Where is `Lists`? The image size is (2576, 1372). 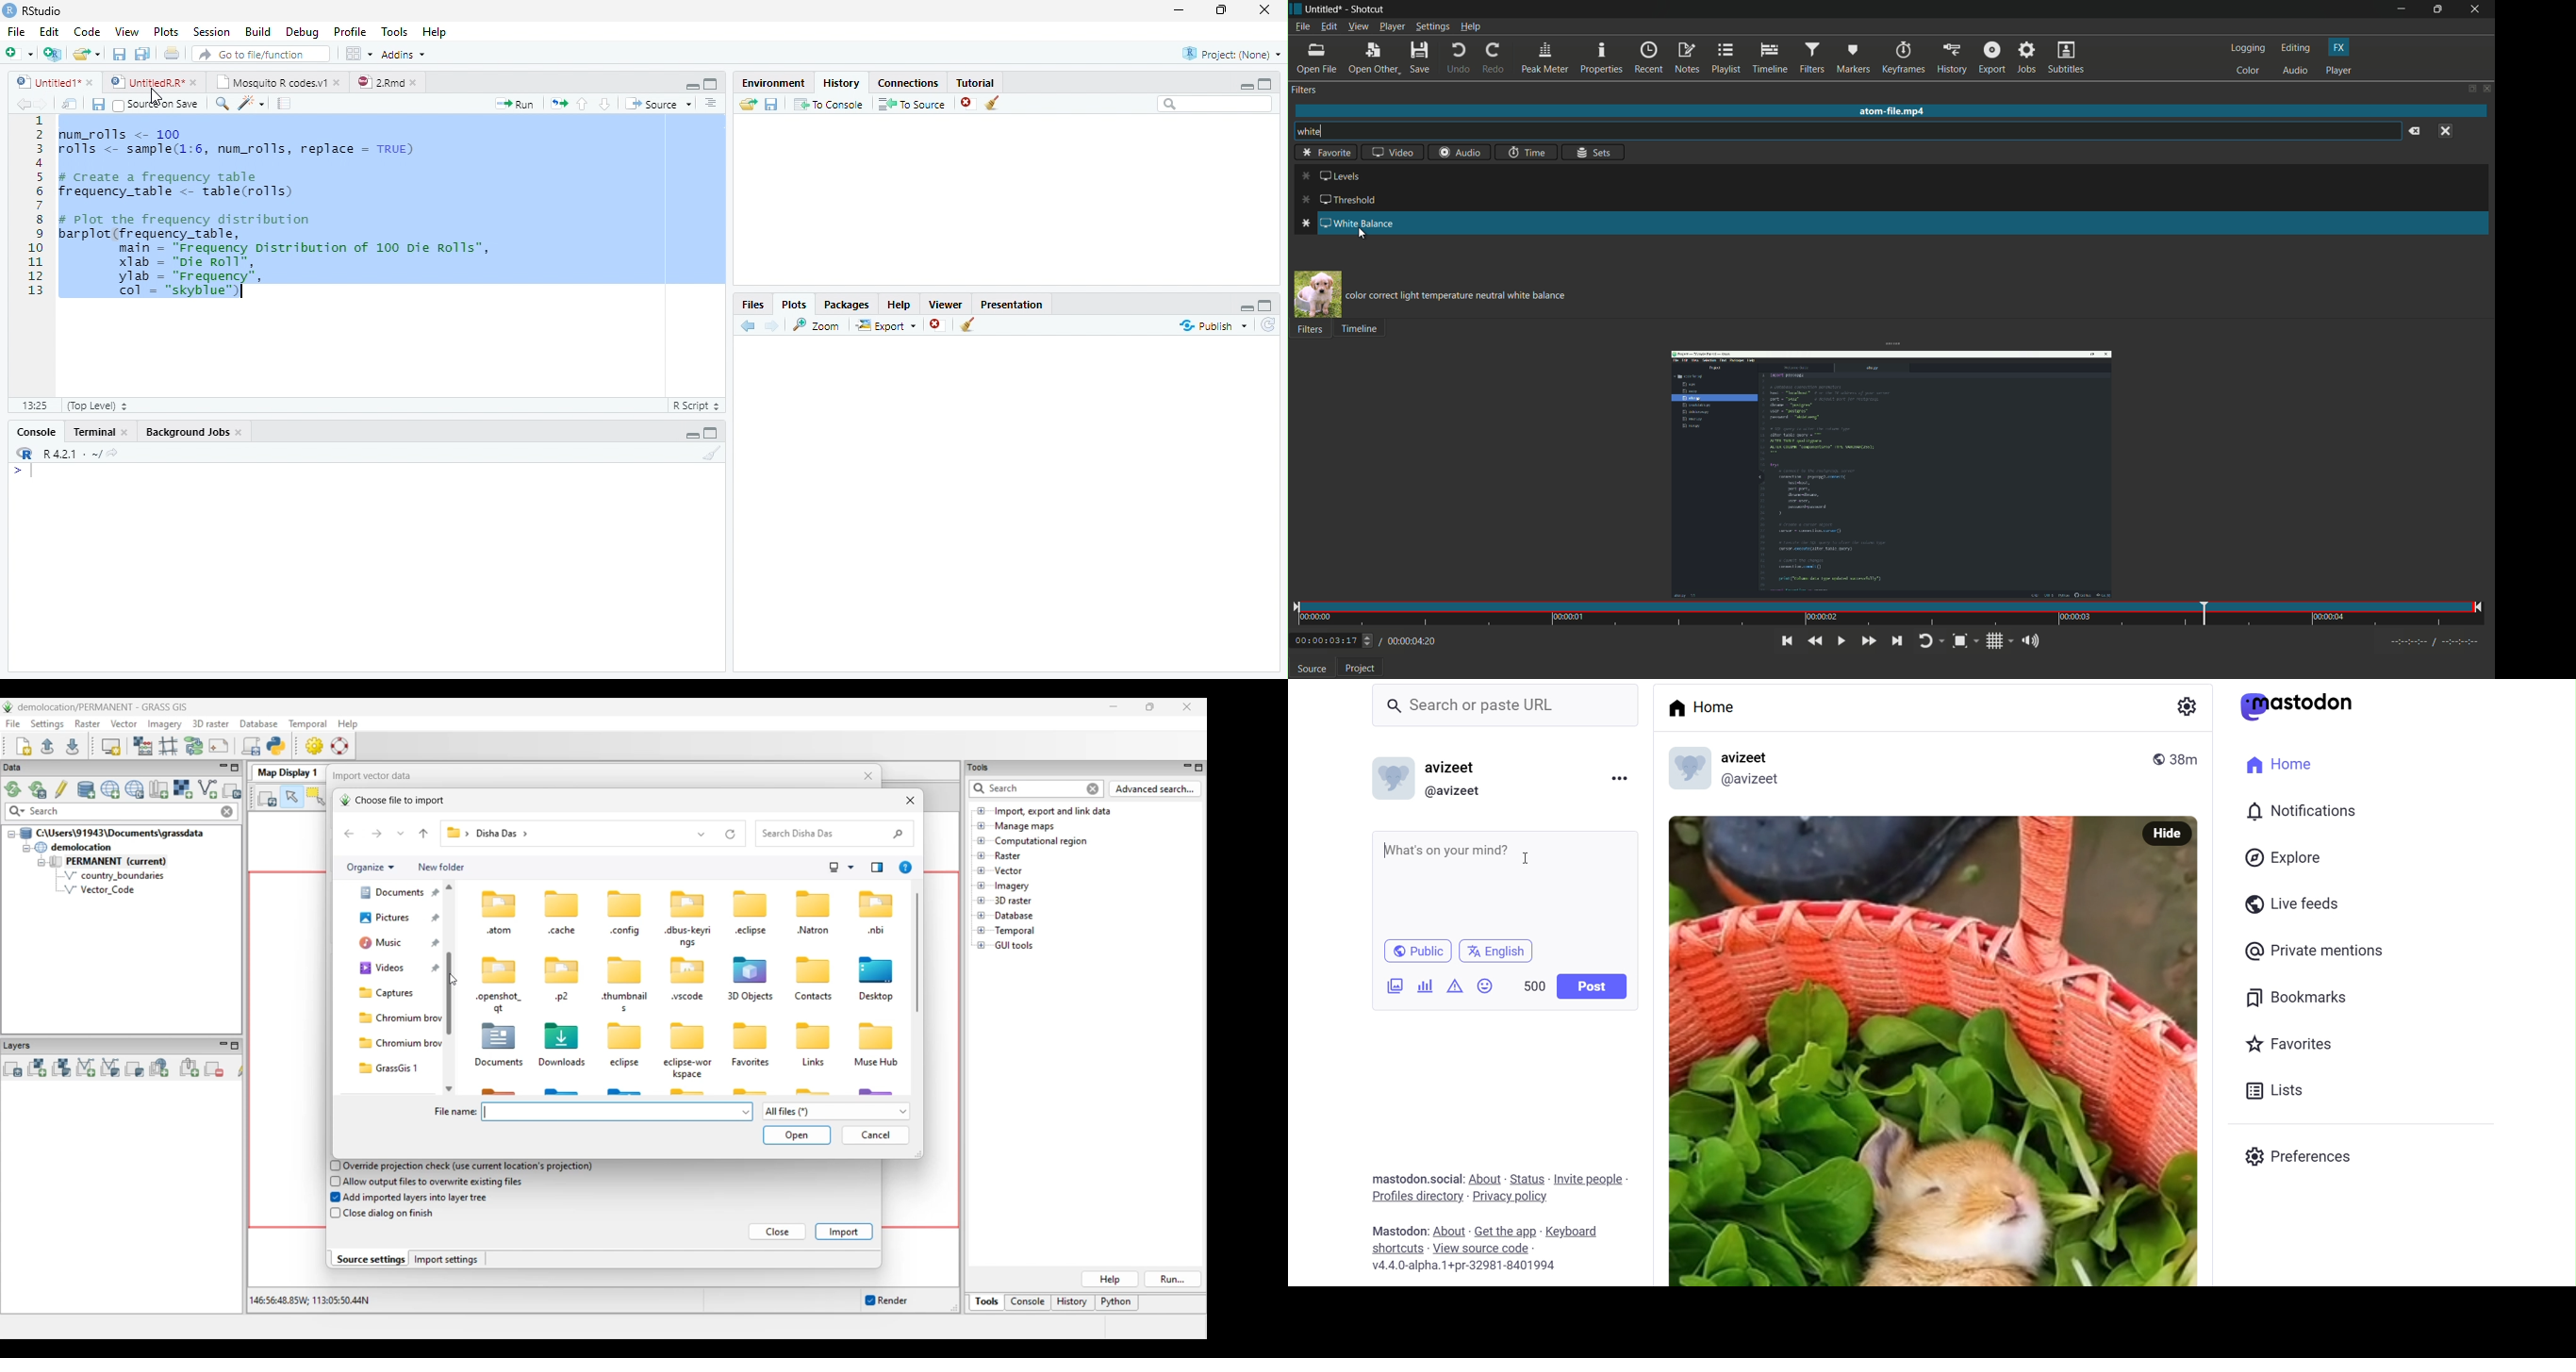
Lists is located at coordinates (2277, 1091).